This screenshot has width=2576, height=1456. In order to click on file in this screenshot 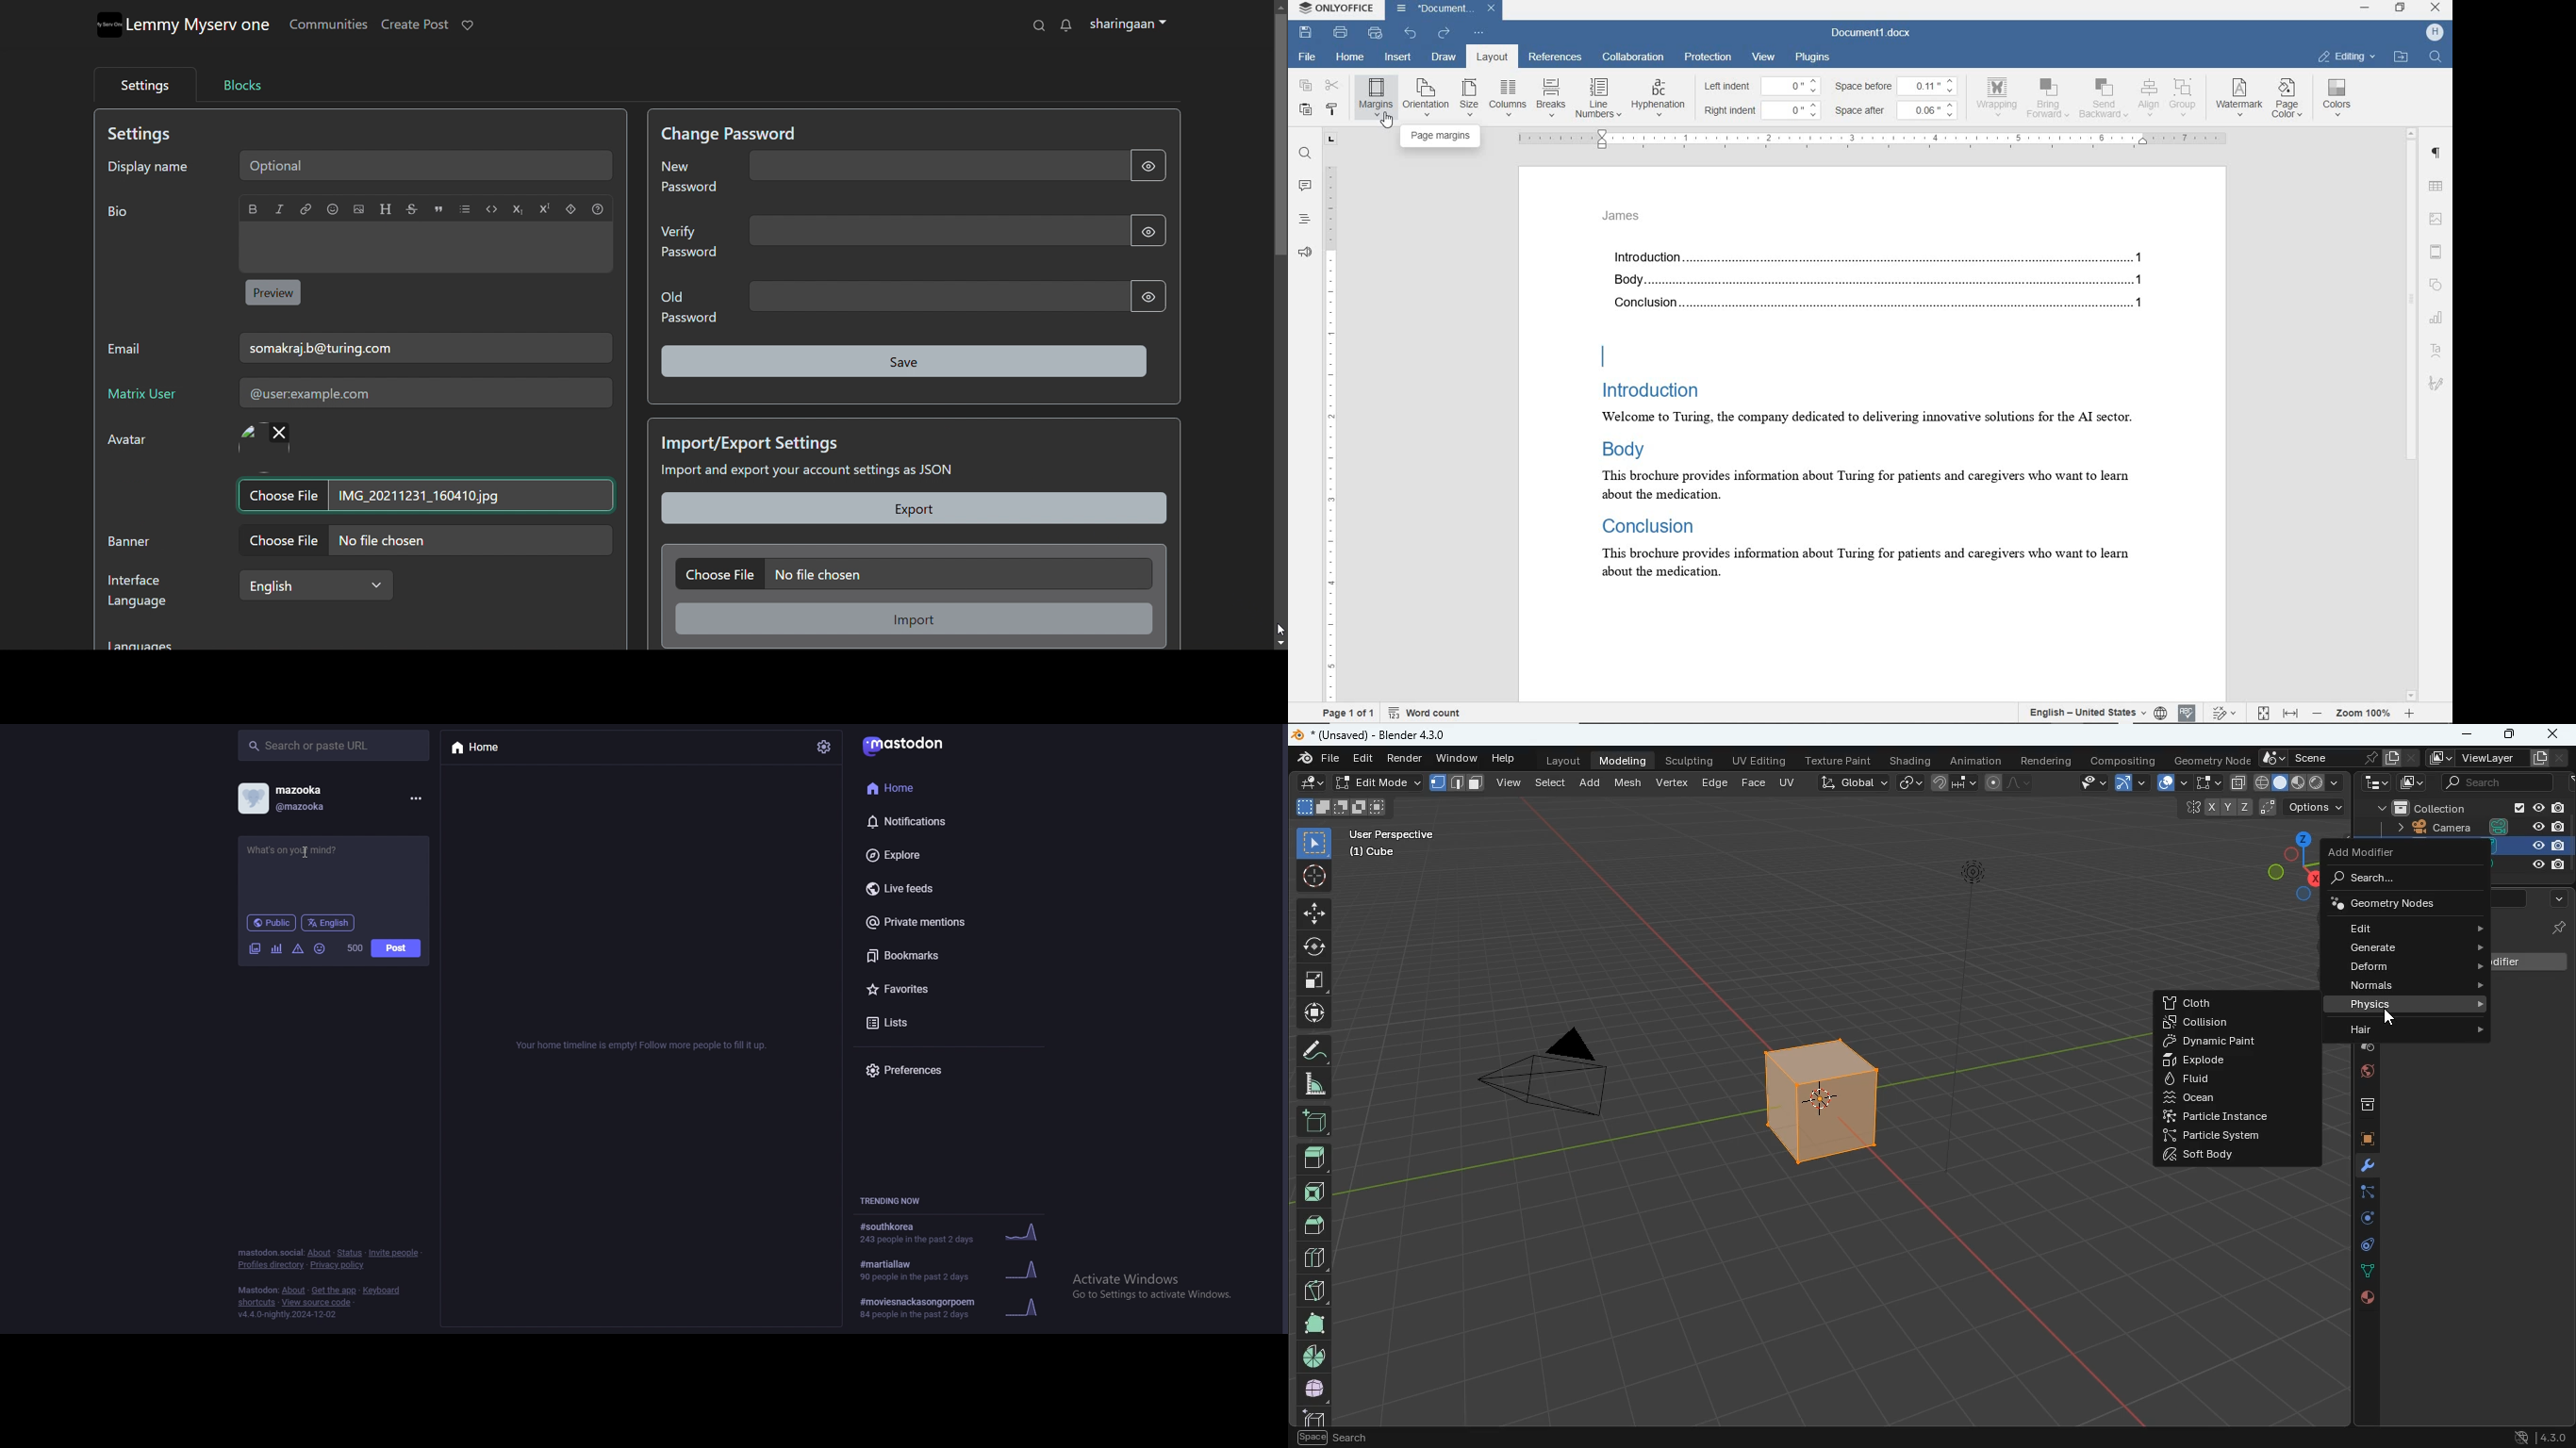, I will do `click(1318, 758)`.